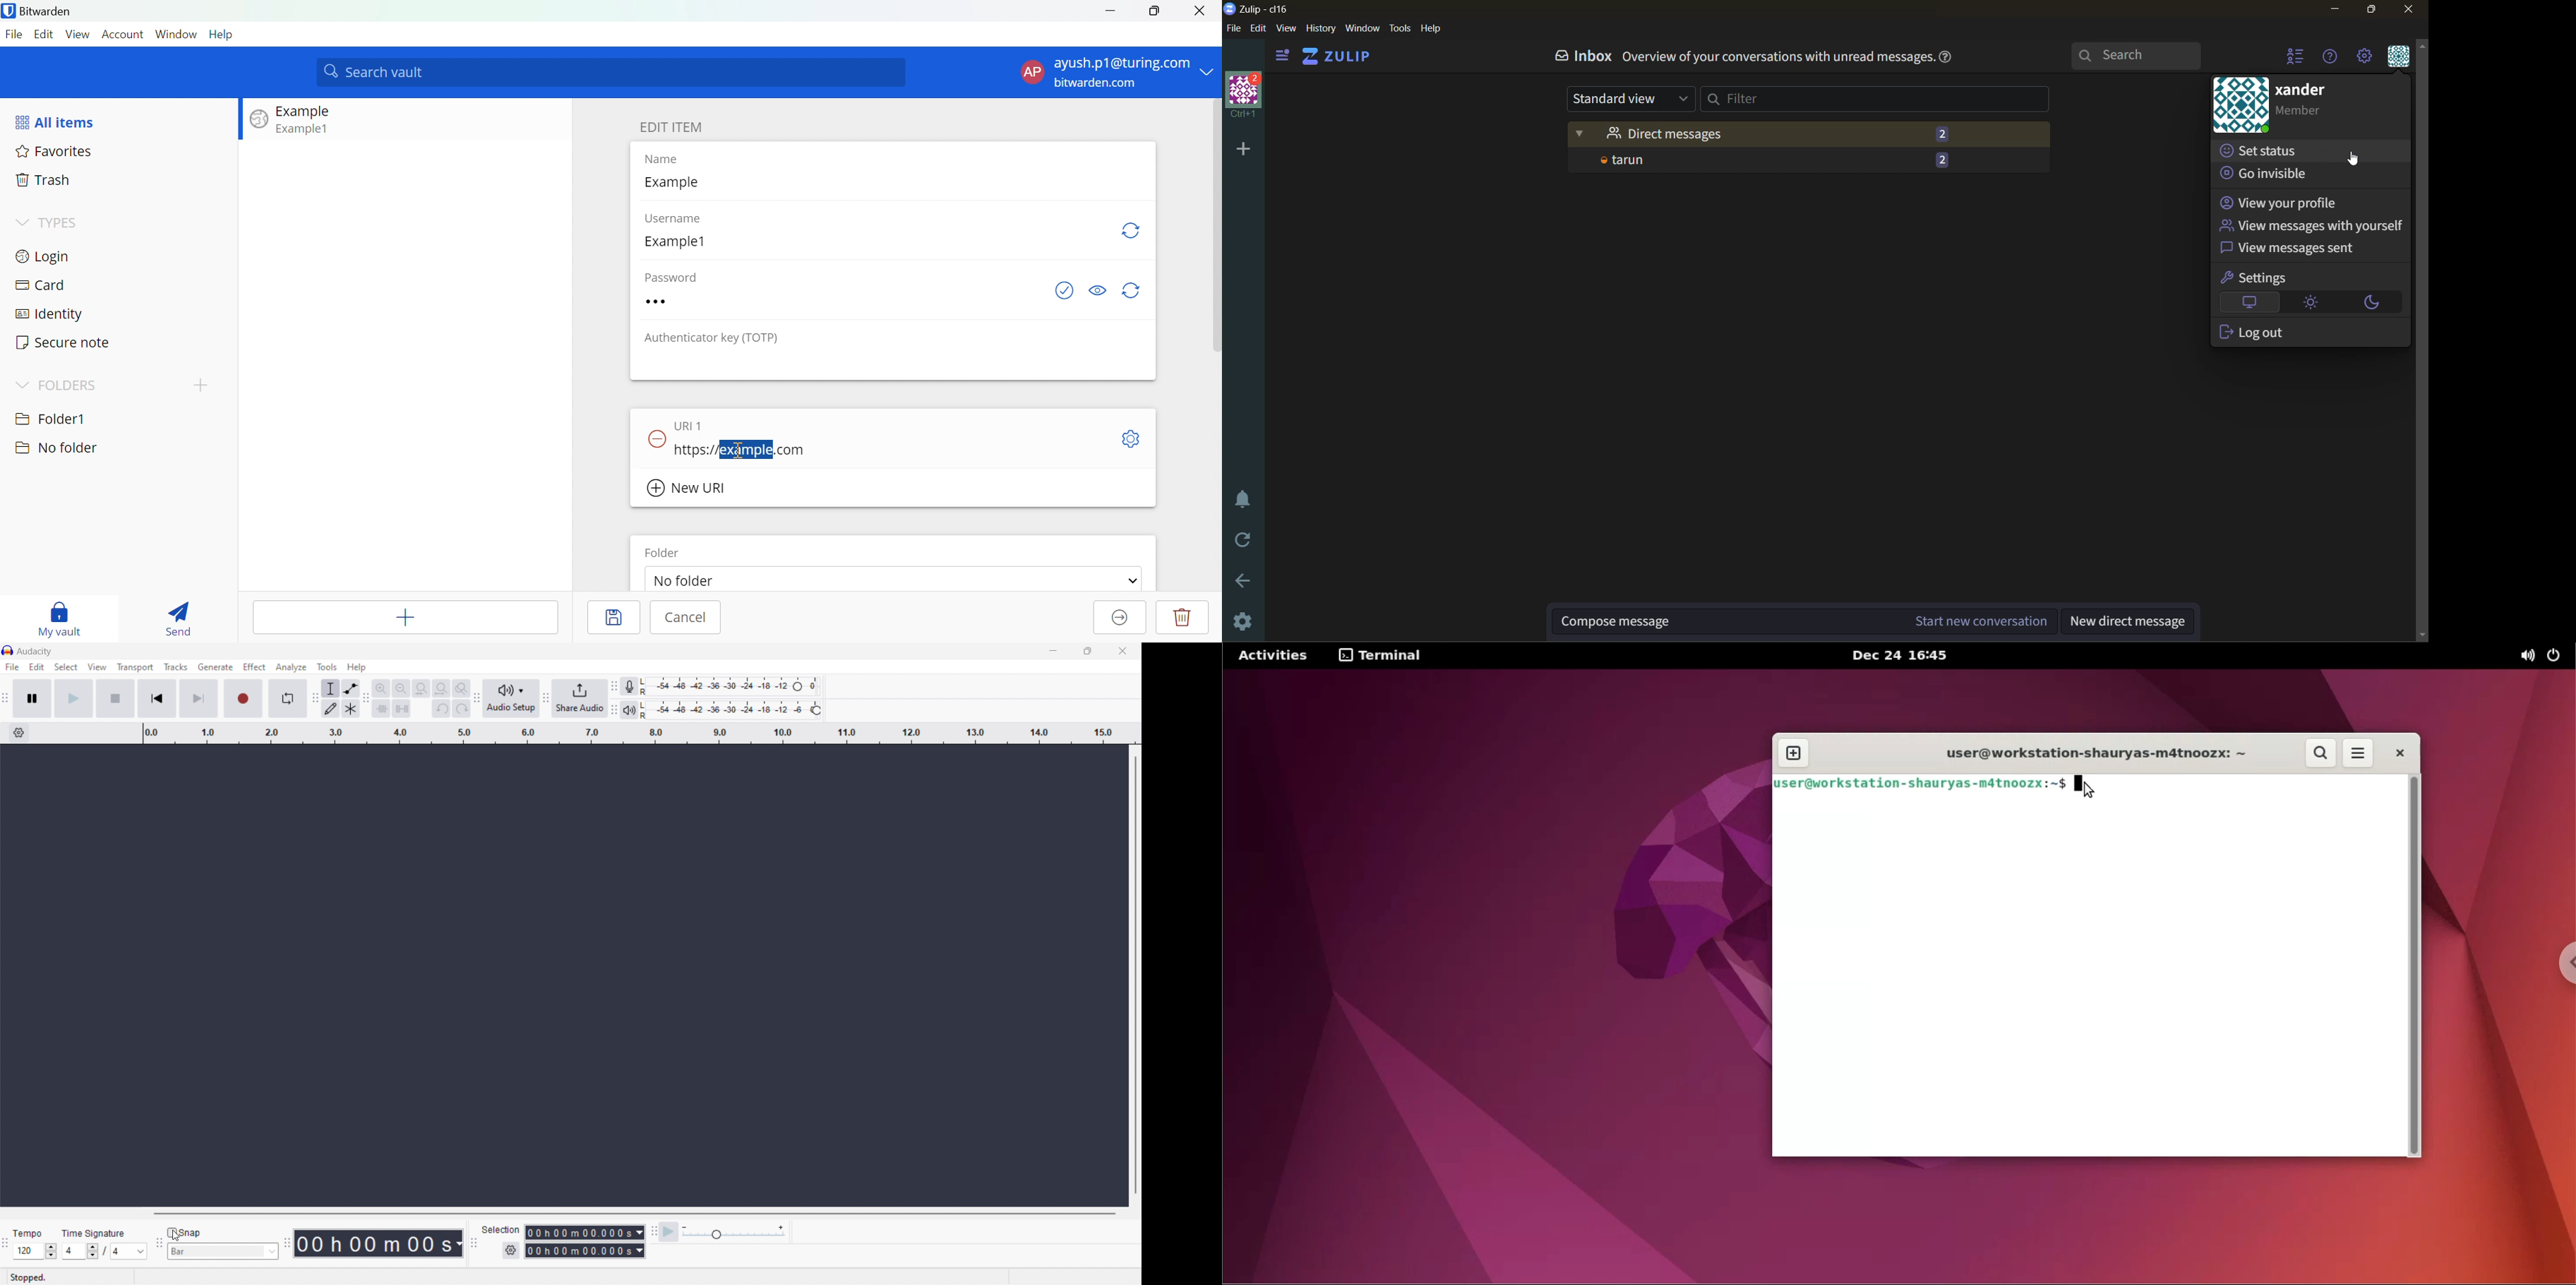 This screenshot has width=2576, height=1288. What do you see at coordinates (2373, 304) in the screenshot?
I see `dark theme` at bounding box center [2373, 304].